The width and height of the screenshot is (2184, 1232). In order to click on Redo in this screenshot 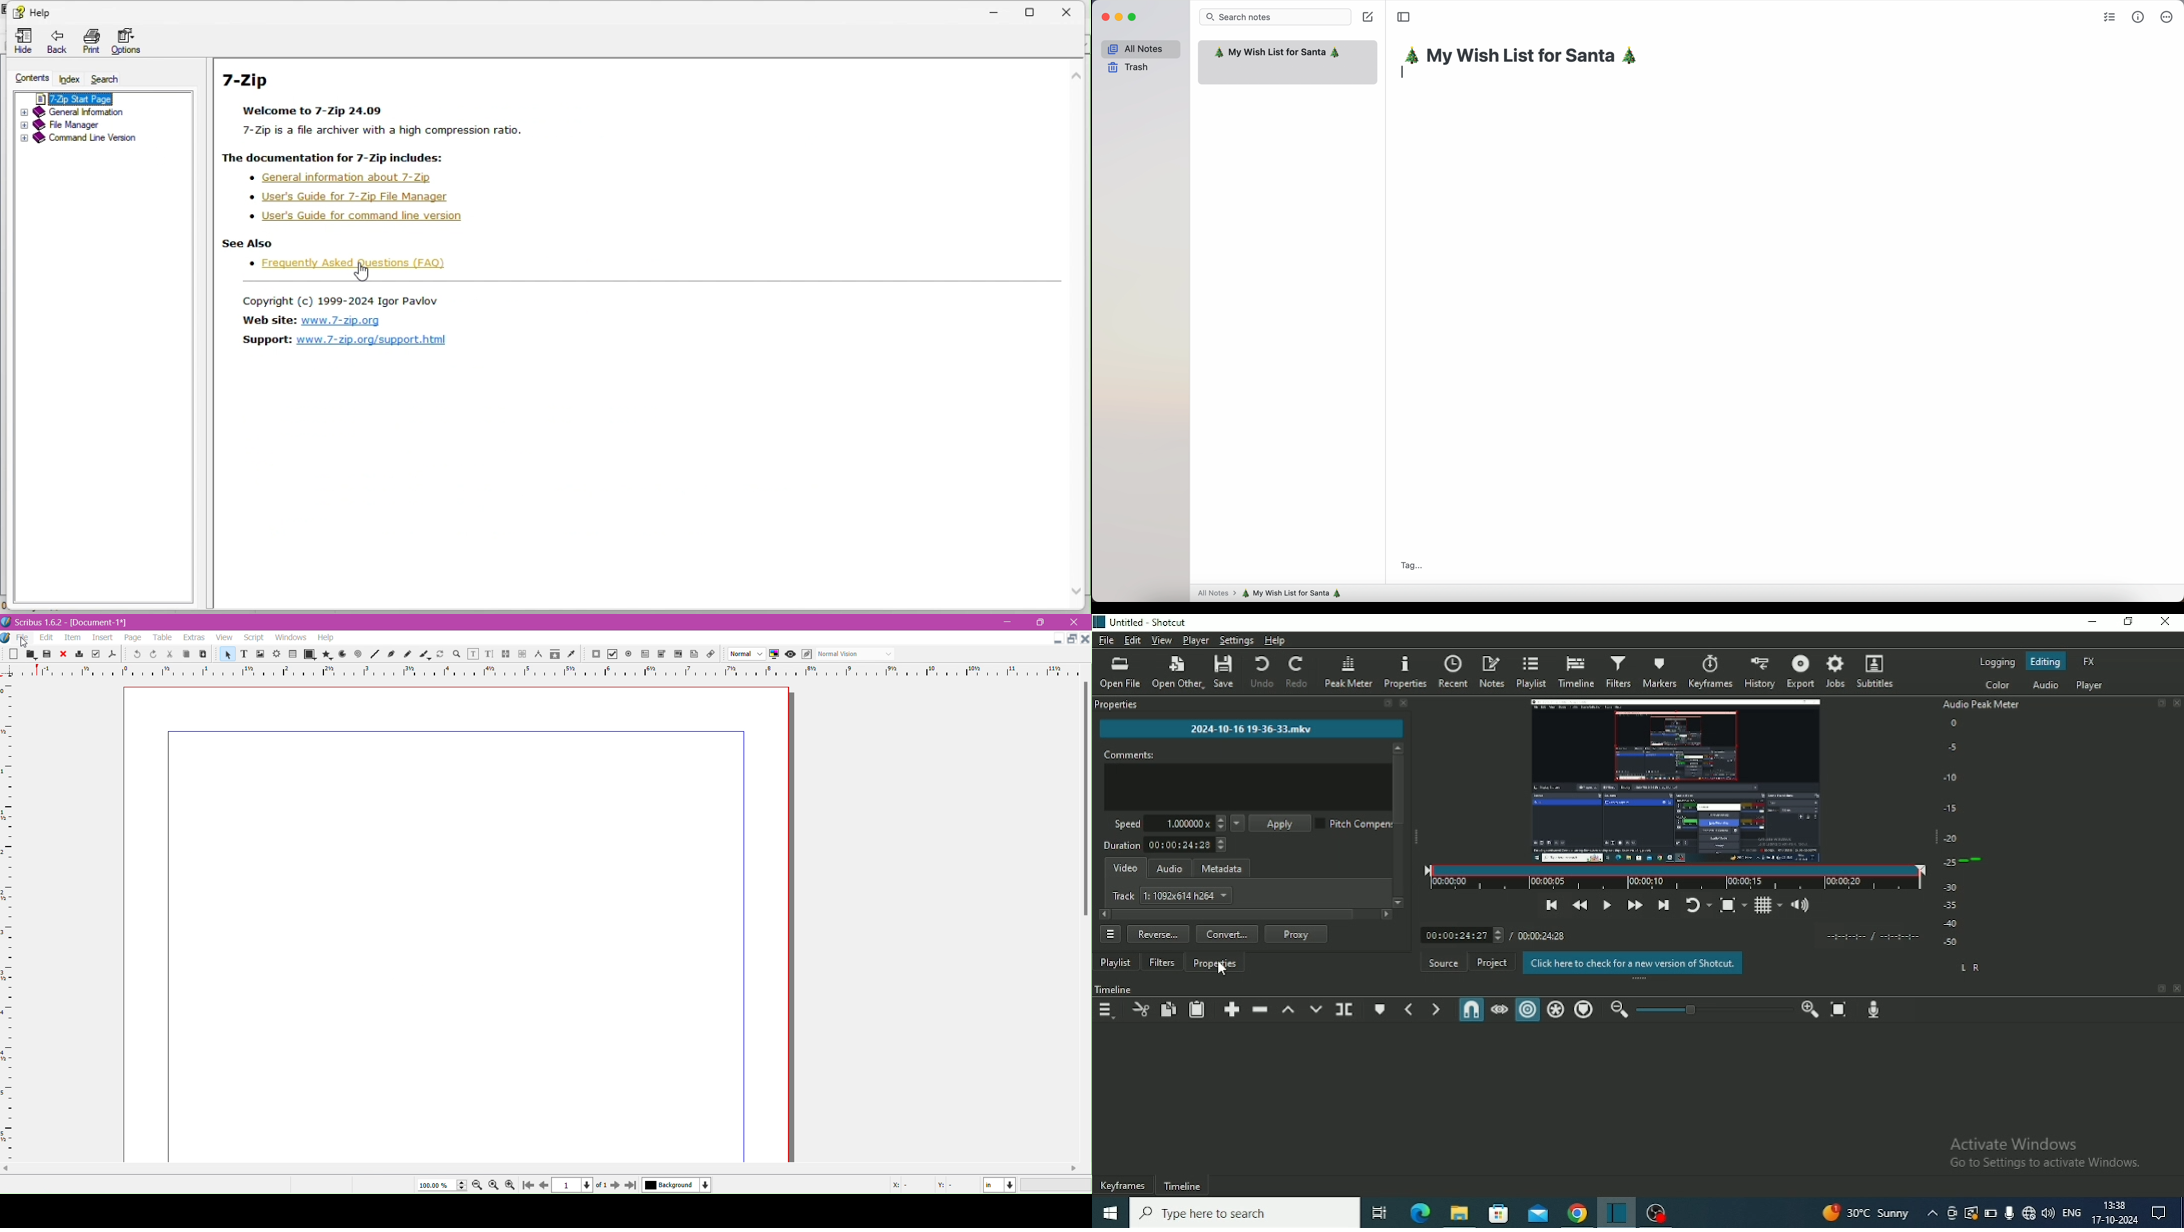, I will do `click(1298, 671)`.